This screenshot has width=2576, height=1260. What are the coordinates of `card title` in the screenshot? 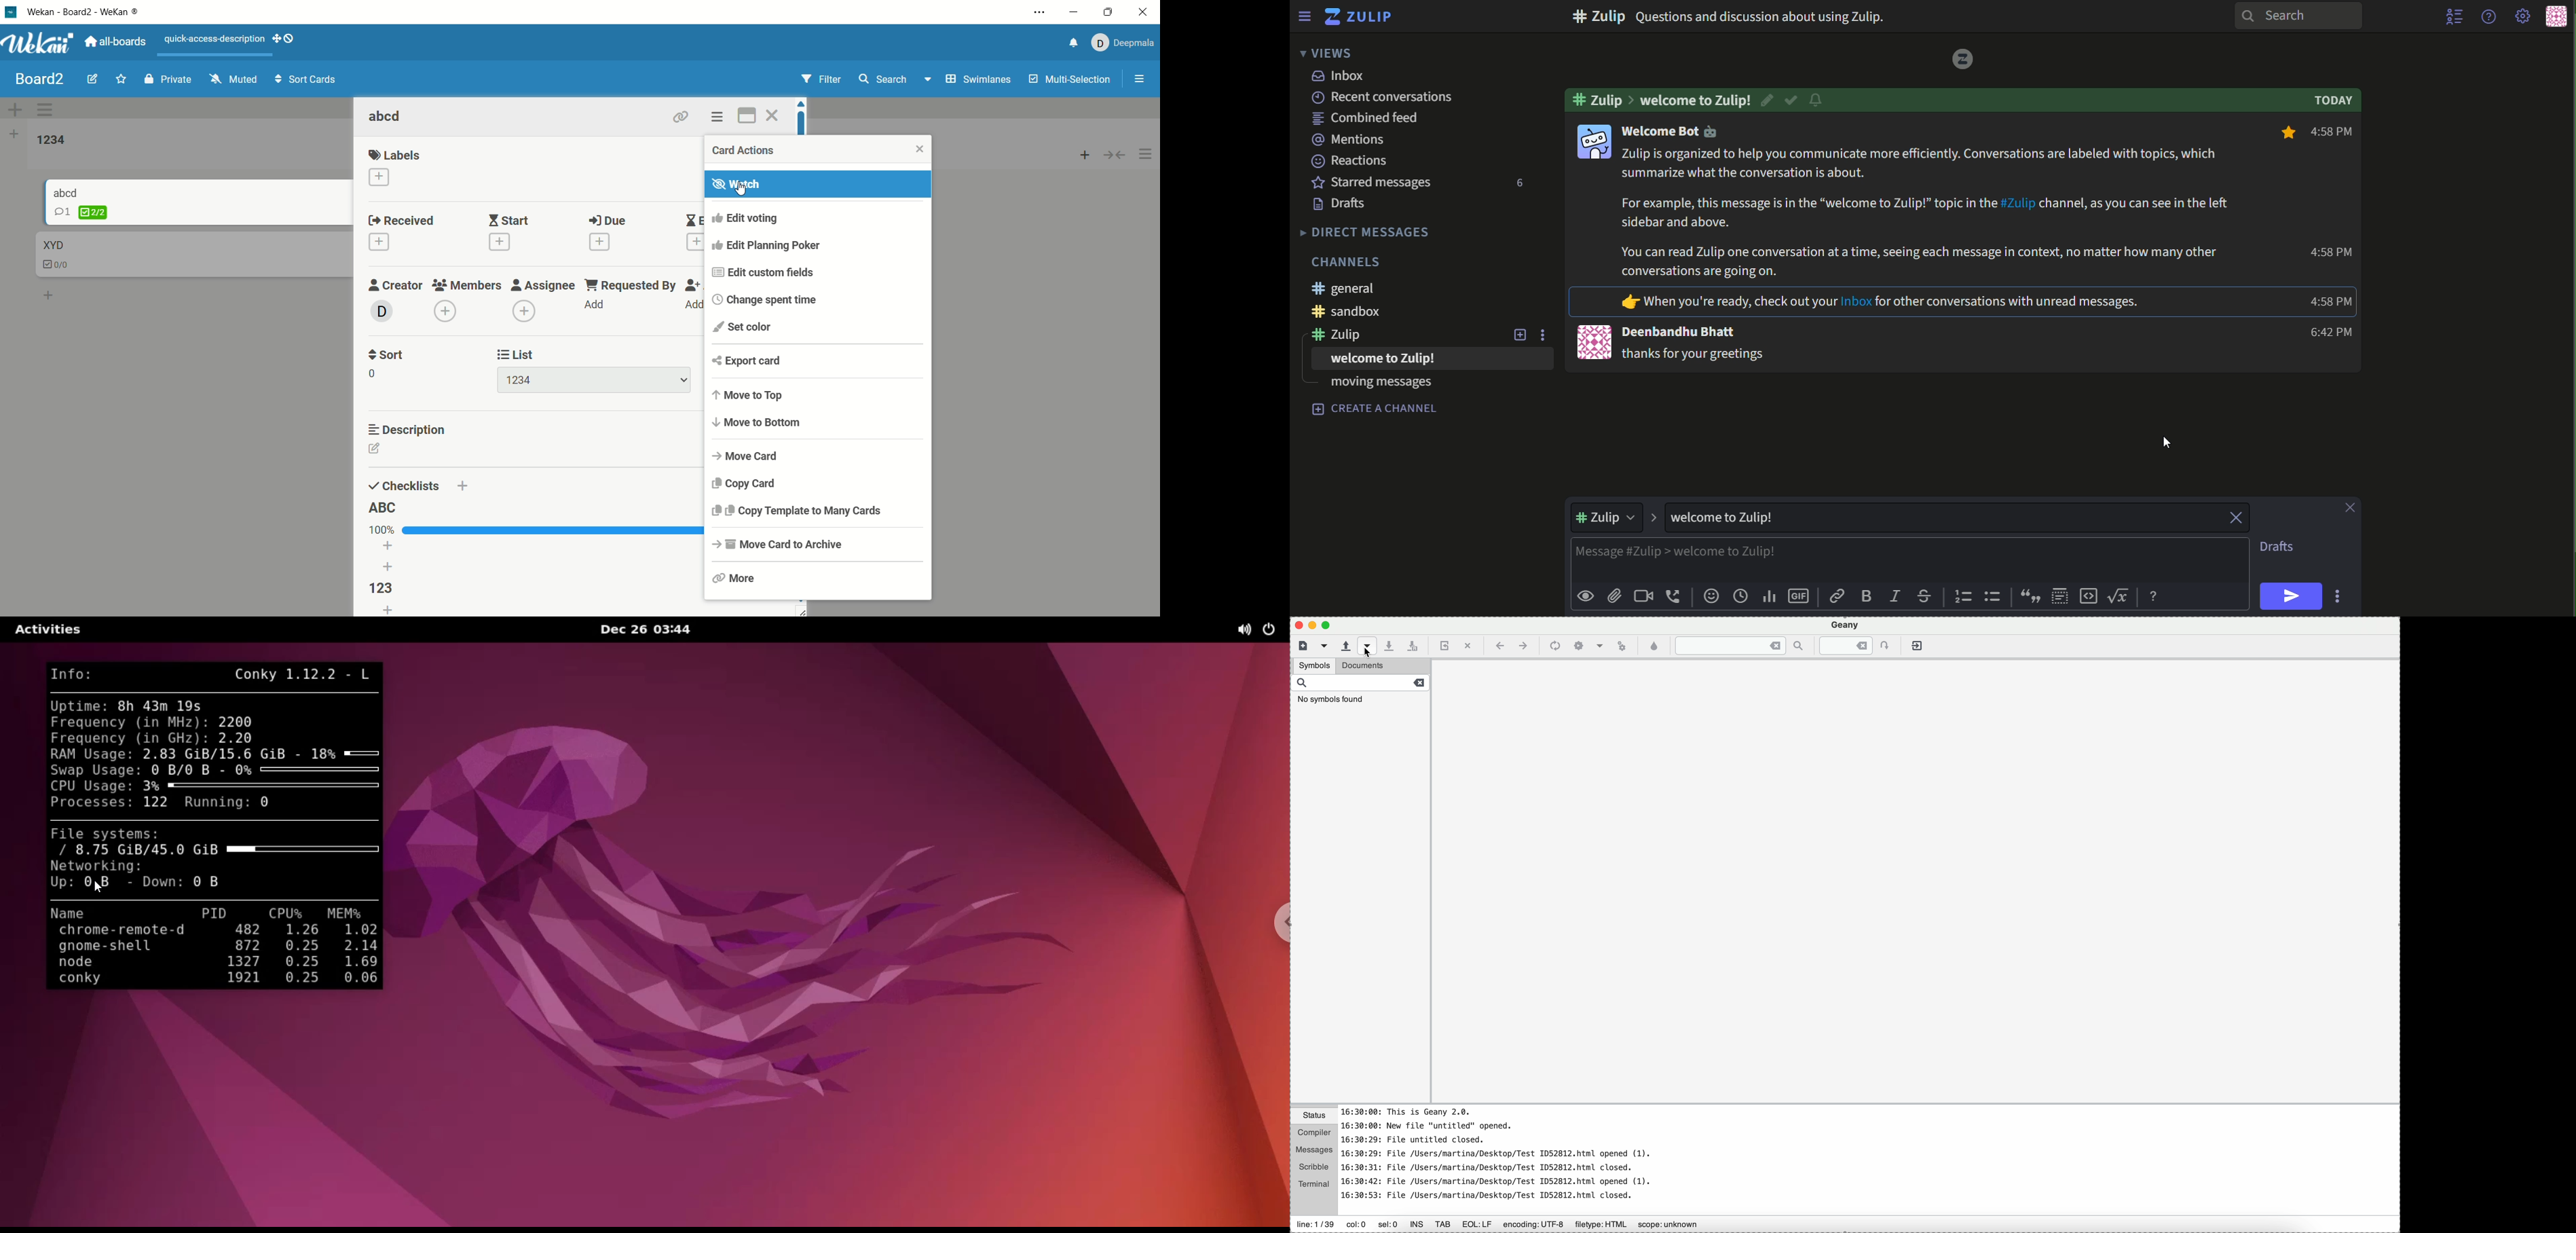 It's located at (71, 192).